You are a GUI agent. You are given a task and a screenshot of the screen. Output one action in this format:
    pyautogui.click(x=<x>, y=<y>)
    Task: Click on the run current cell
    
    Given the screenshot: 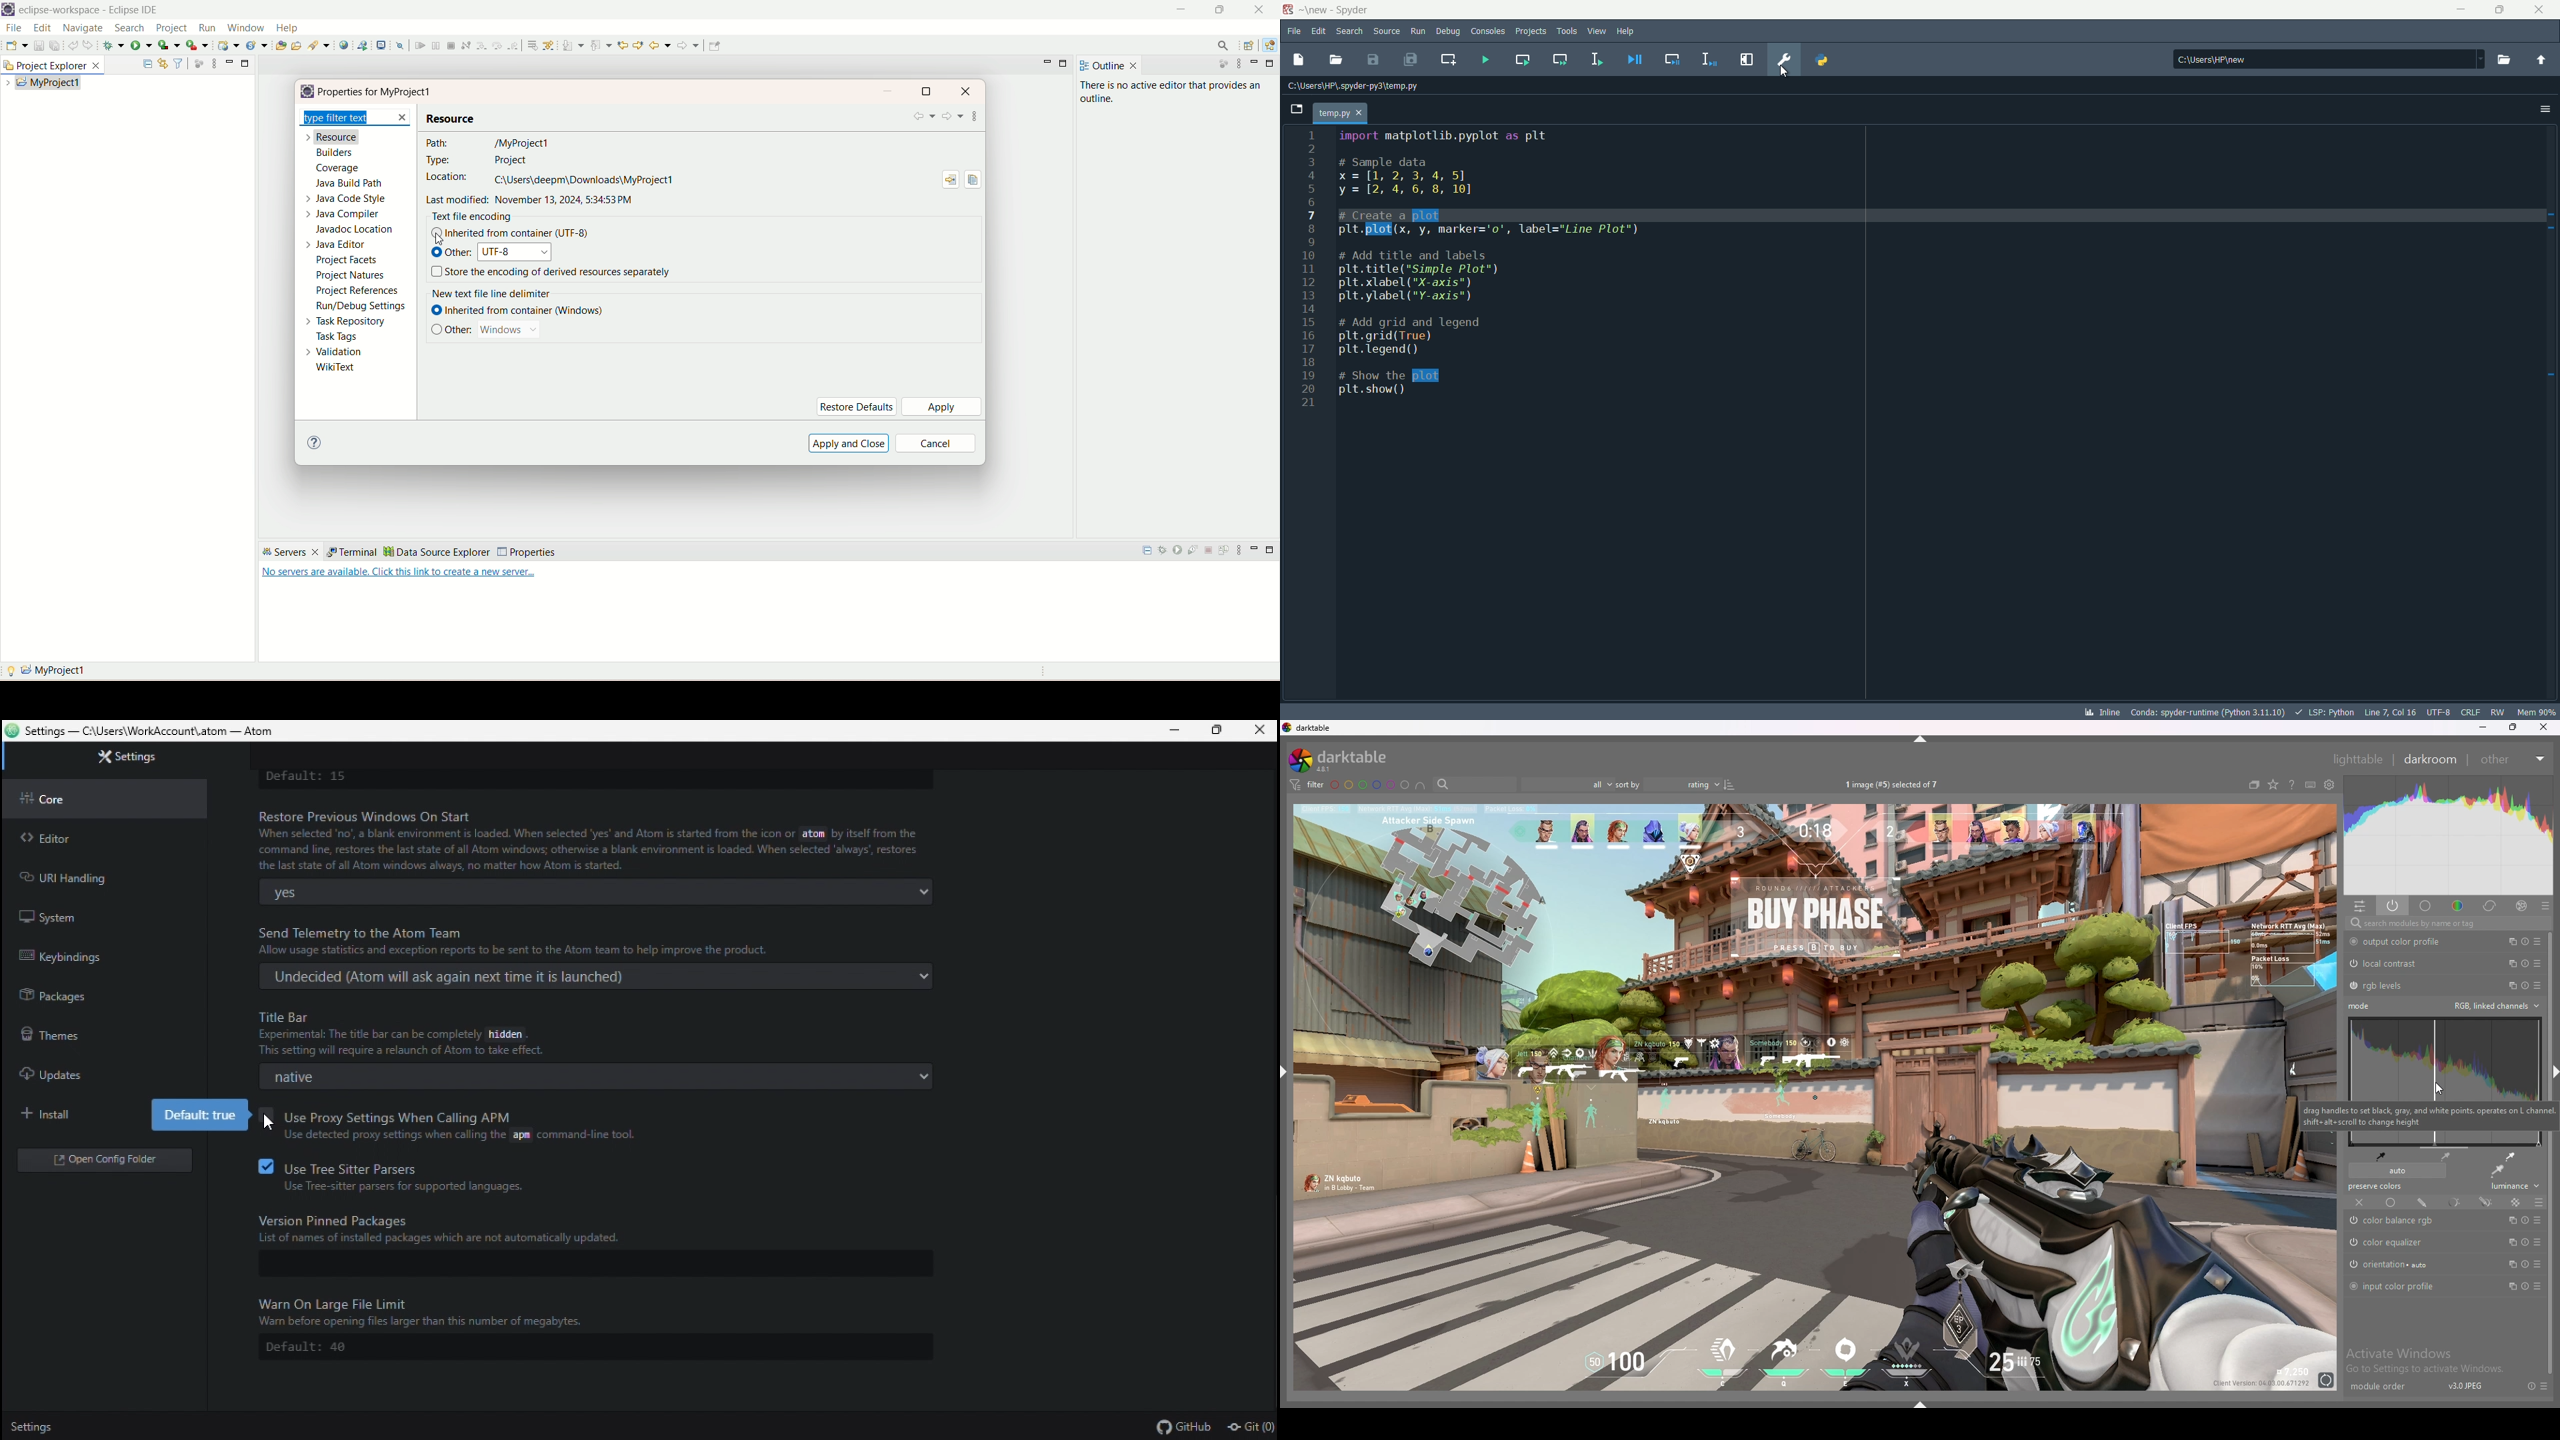 What is the action you would take?
    pyautogui.click(x=1522, y=59)
    